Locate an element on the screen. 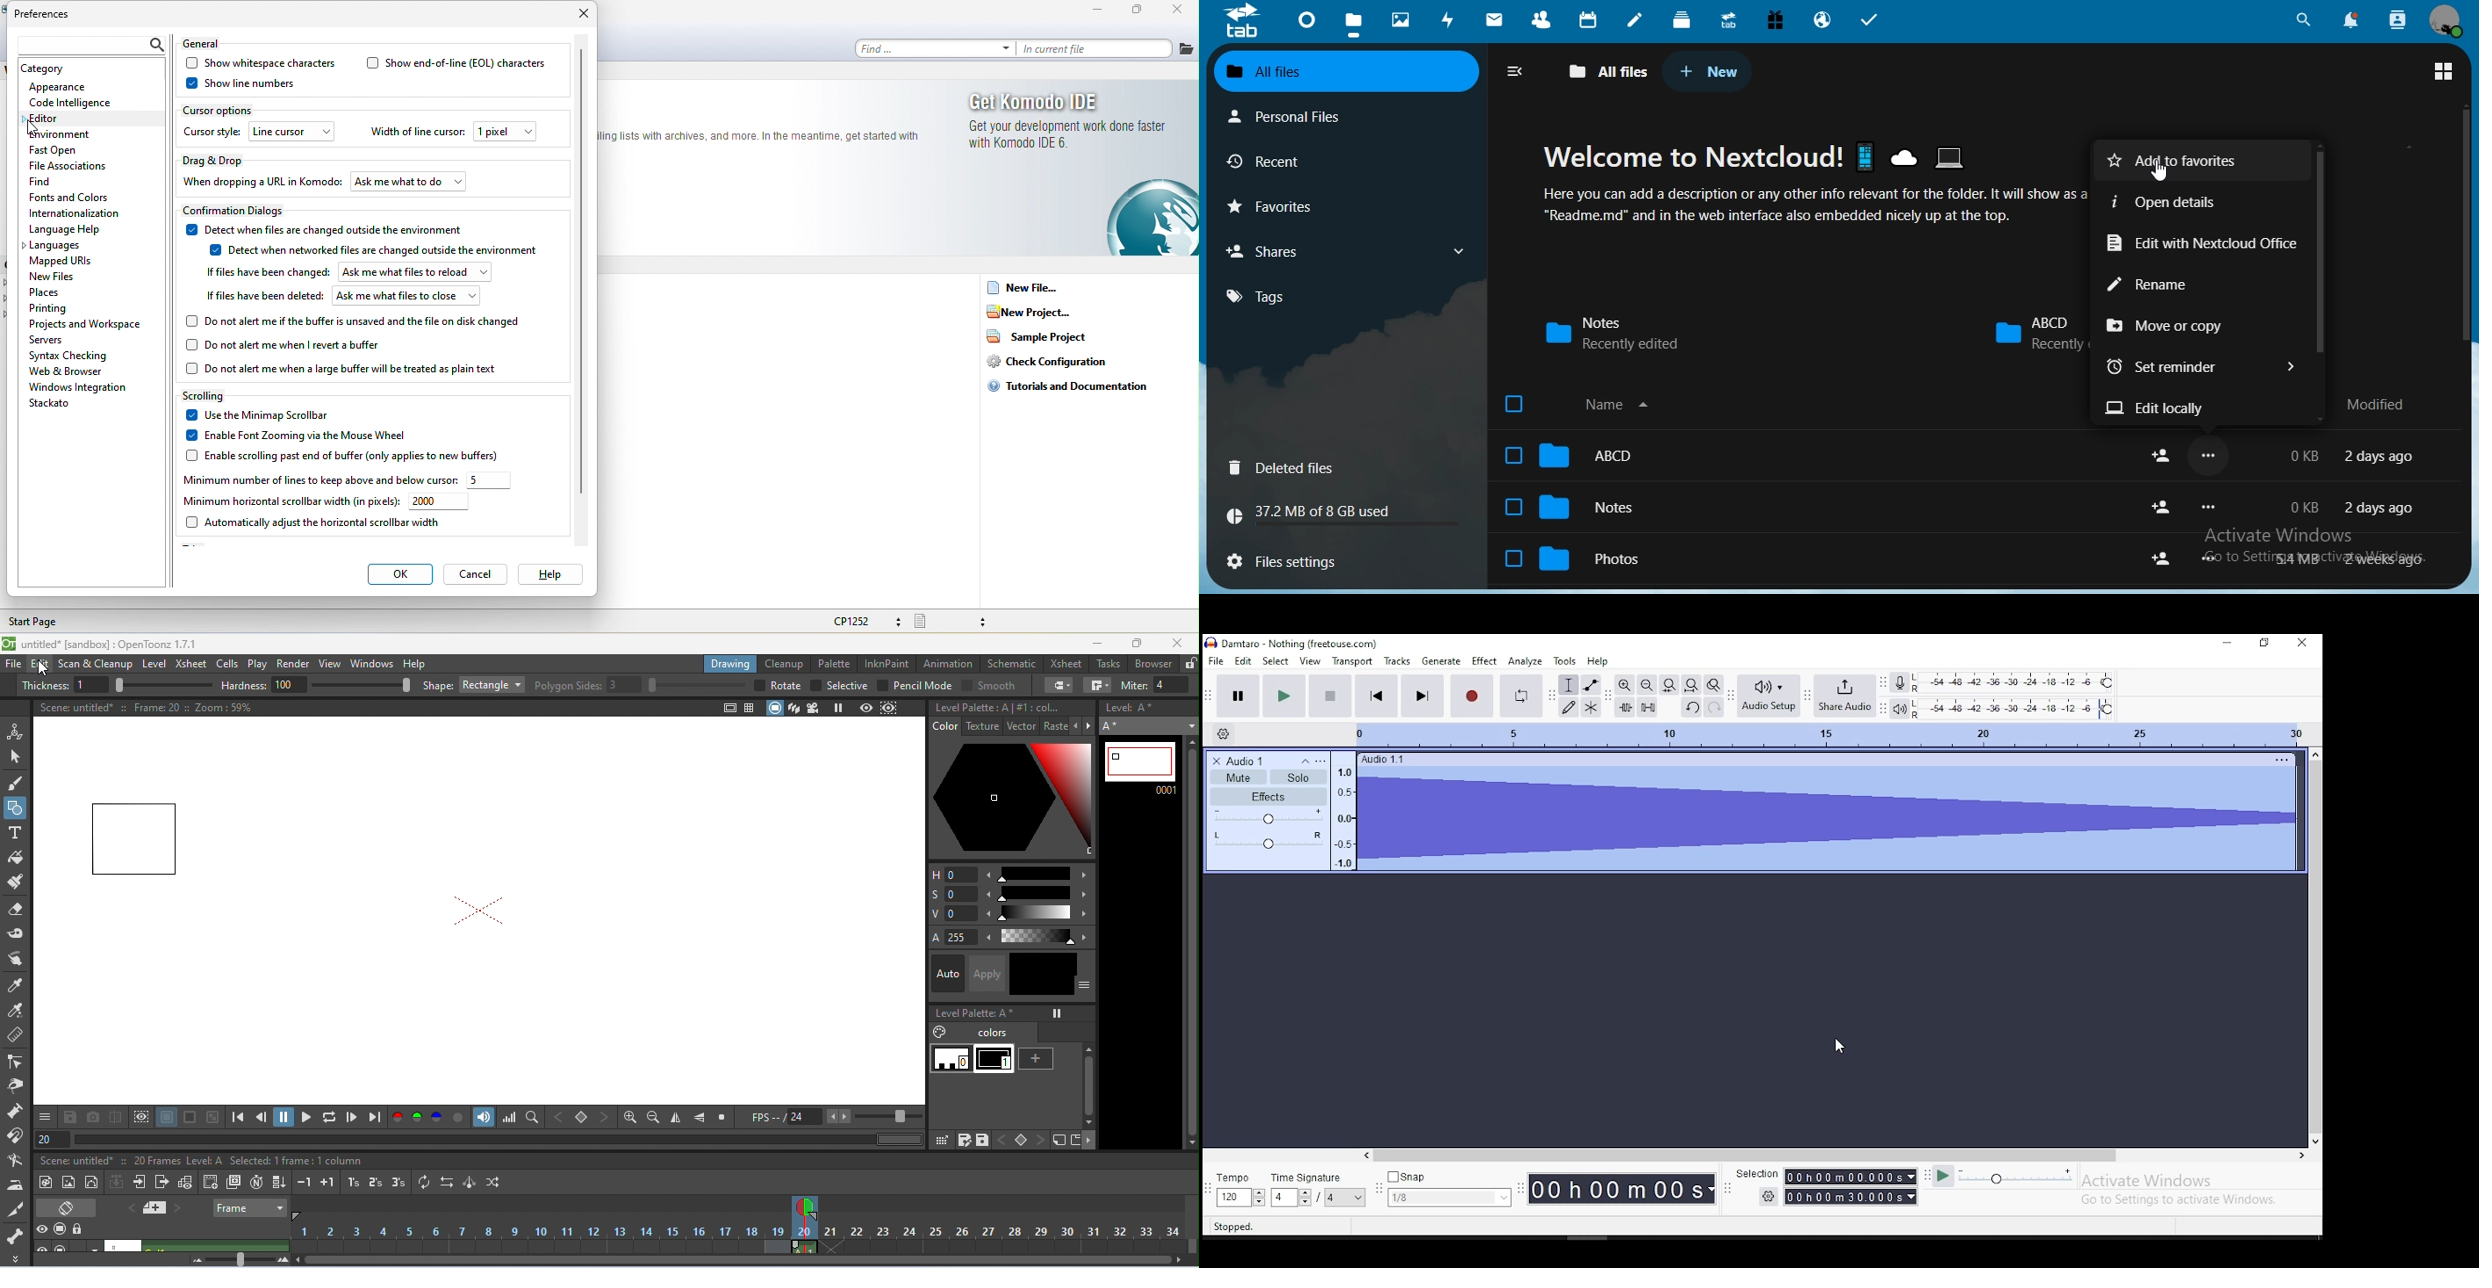  define sub camera is located at coordinates (141, 1116).